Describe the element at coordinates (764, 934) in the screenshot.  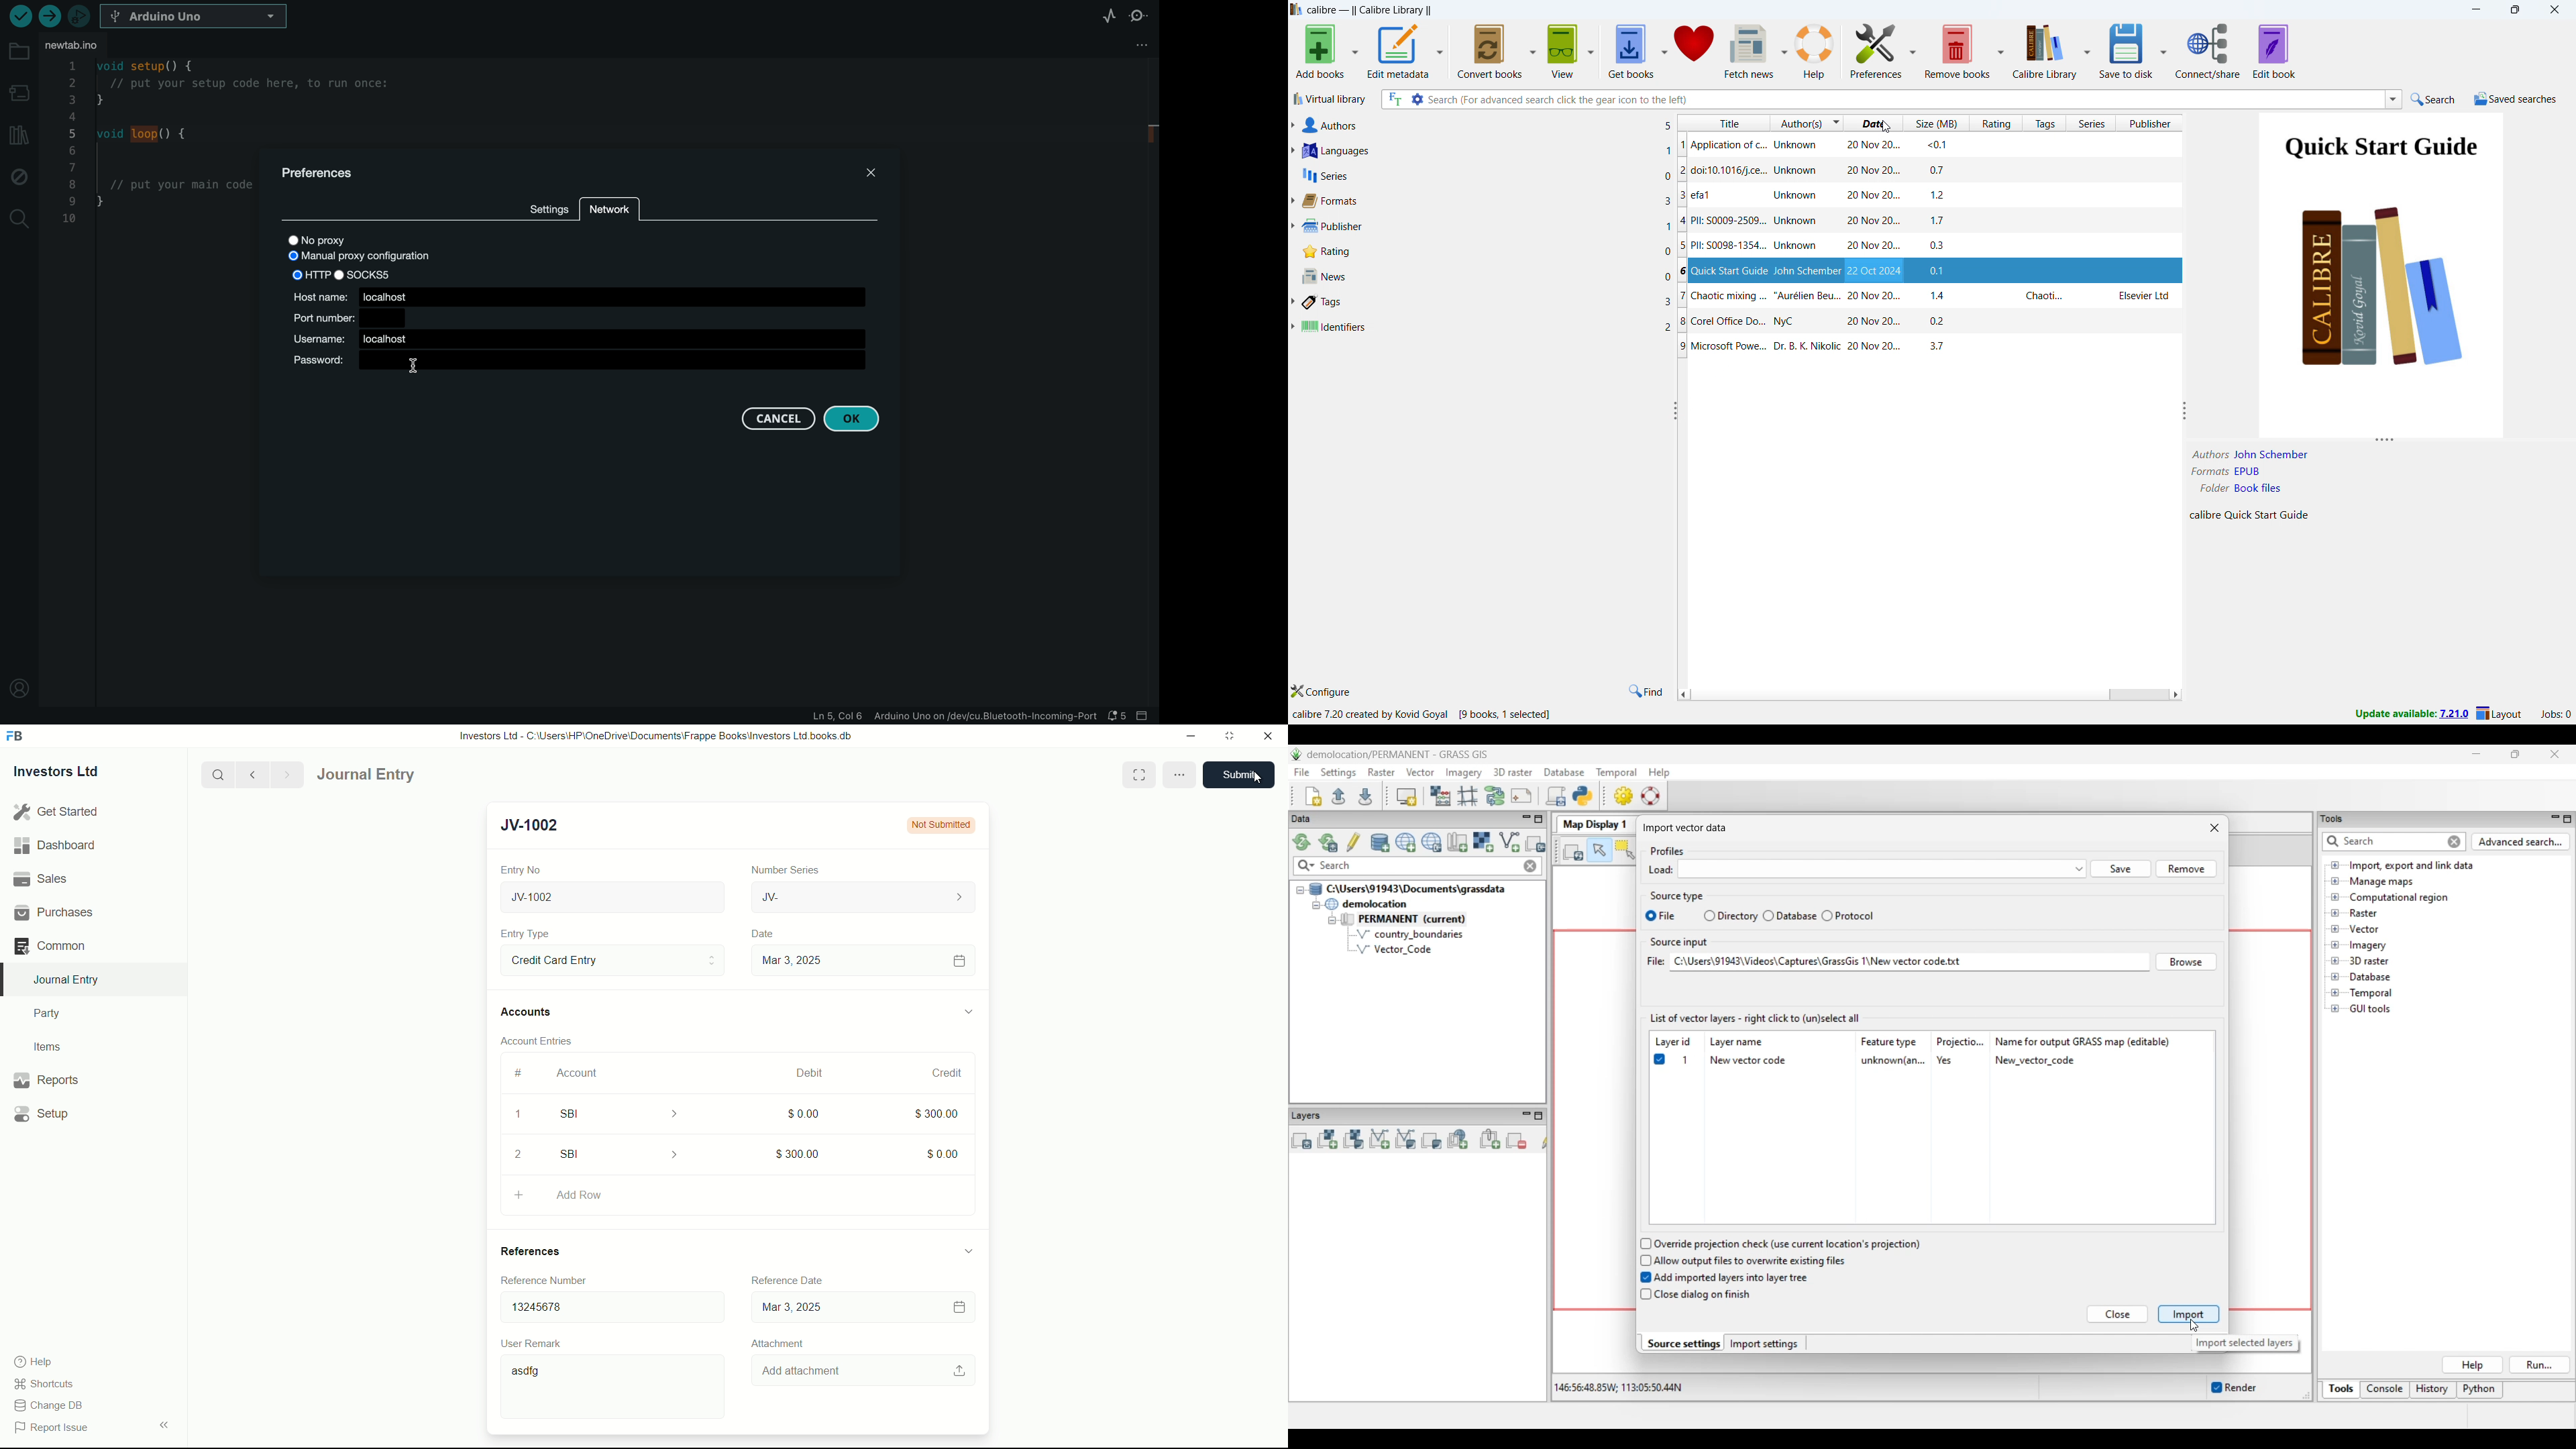
I see `Date` at that location.